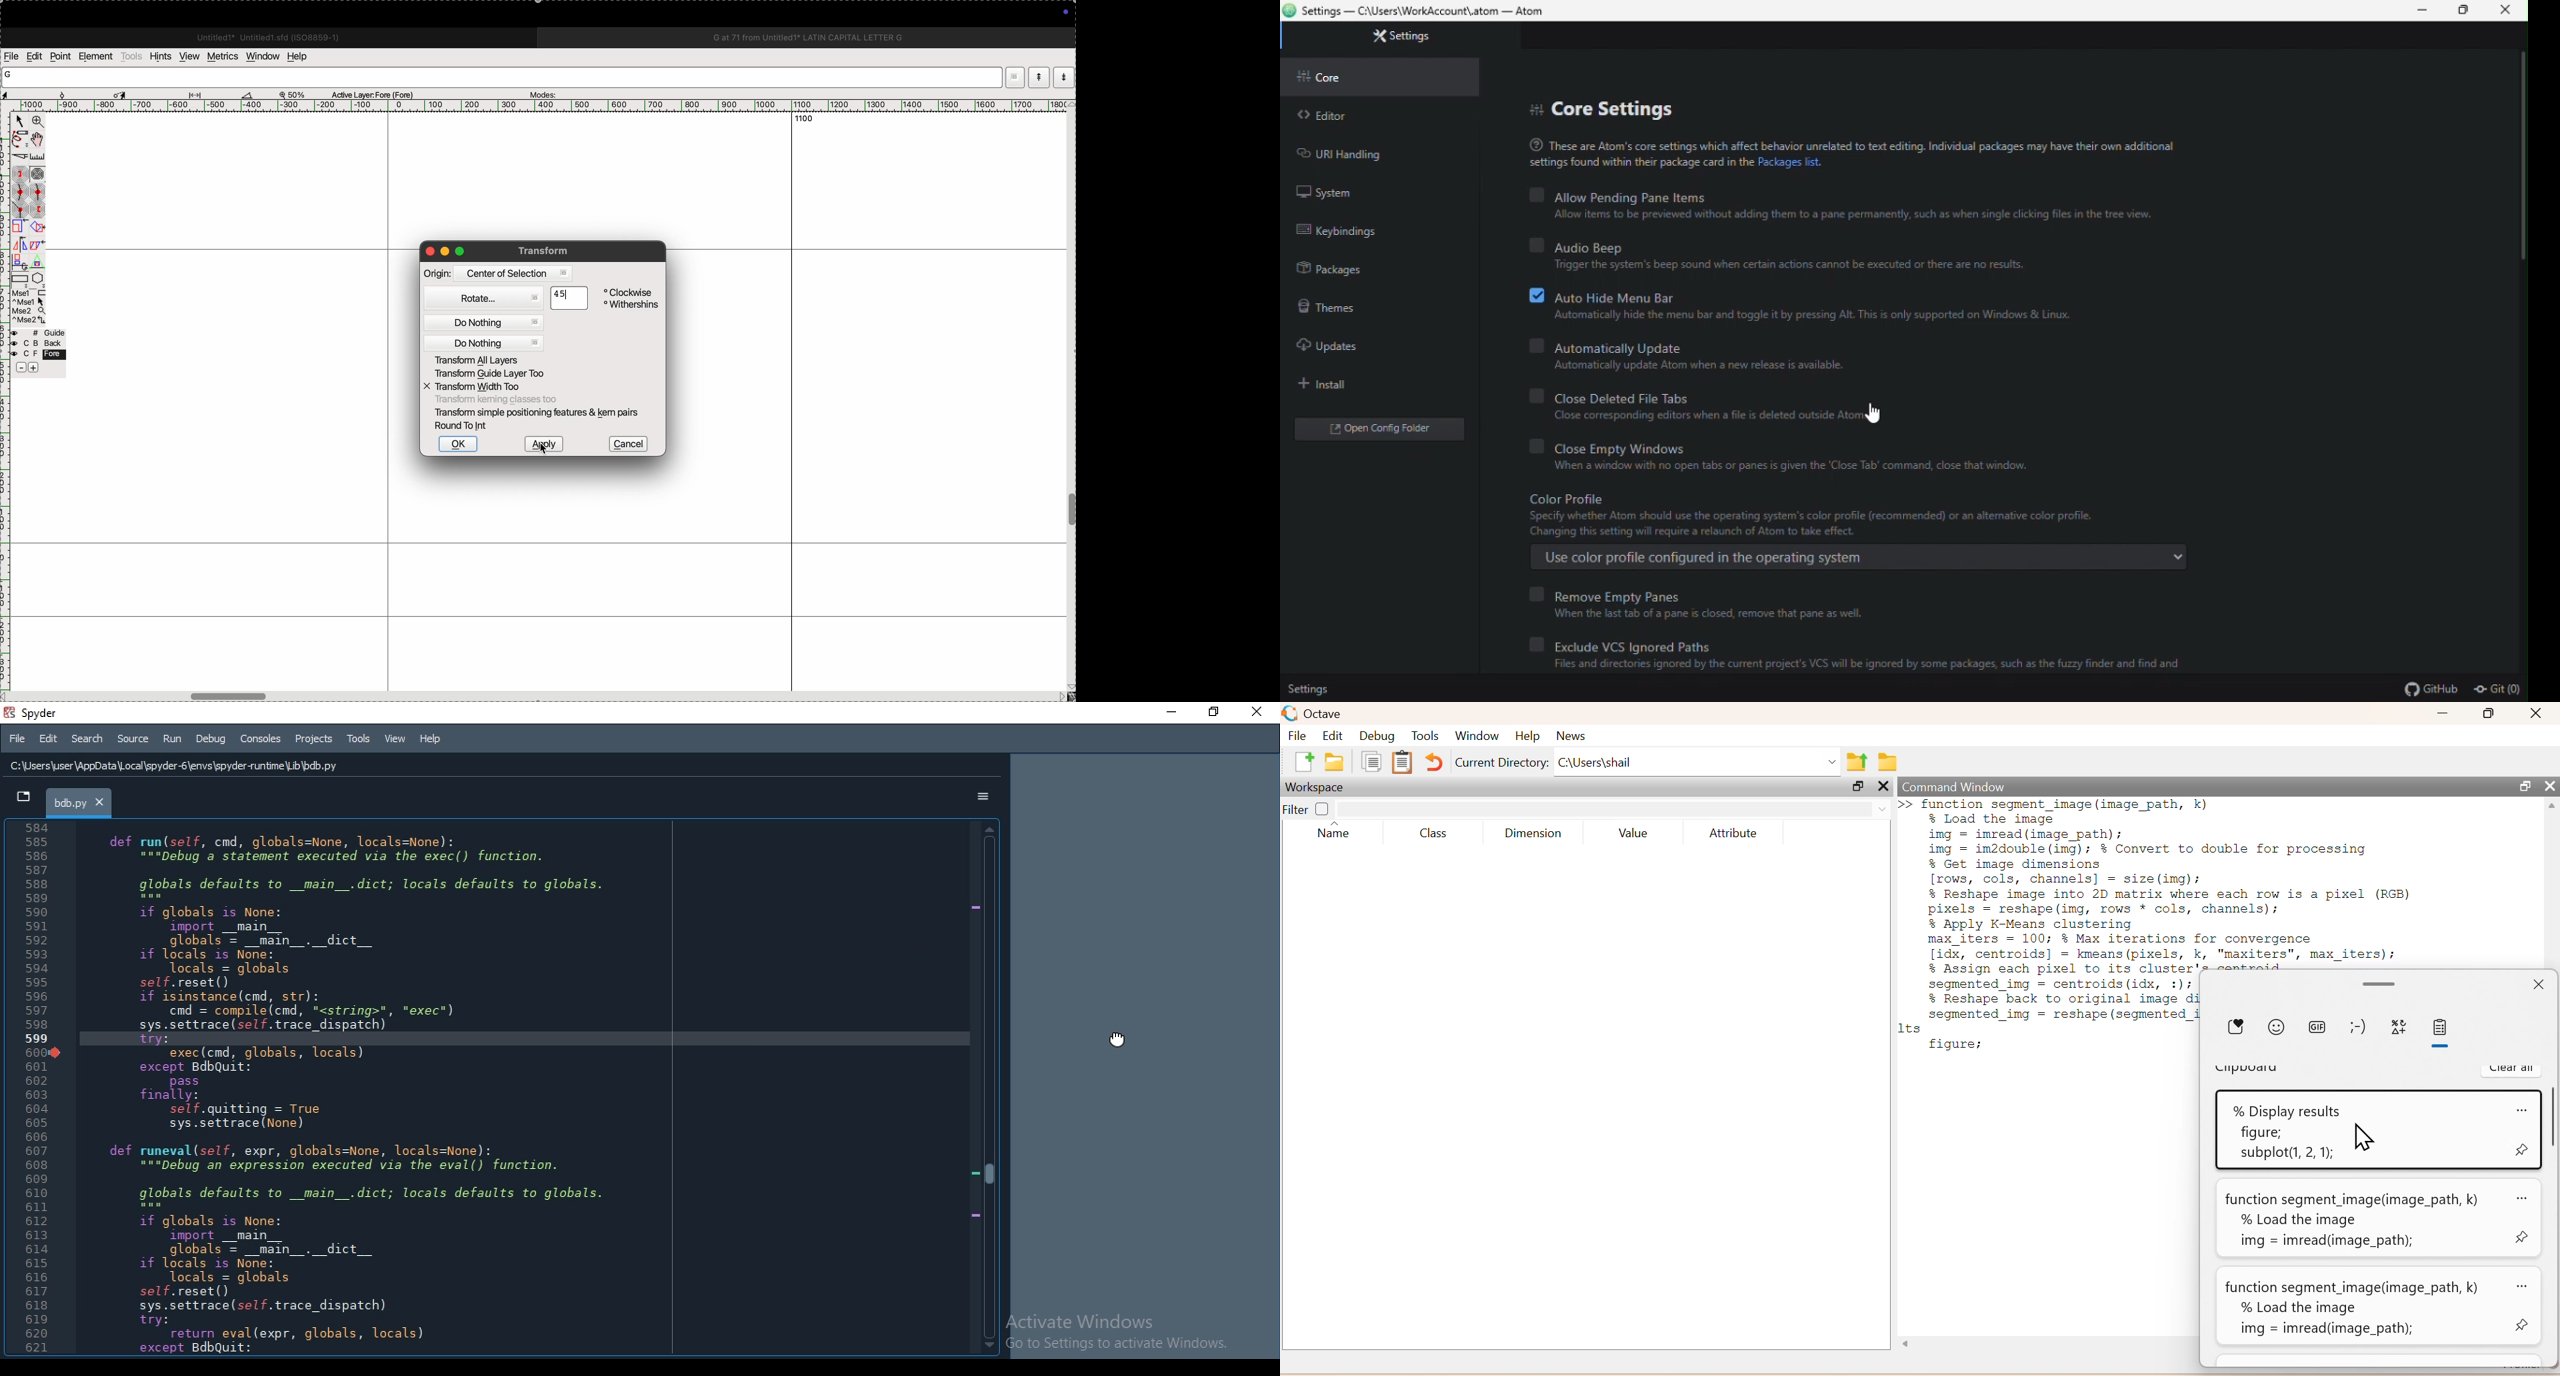 This screenshot has width=2576, height=1400. What do you see at coordinates (61, 57) in the screenshot?
I see `points` at bounding box center [61, 57].